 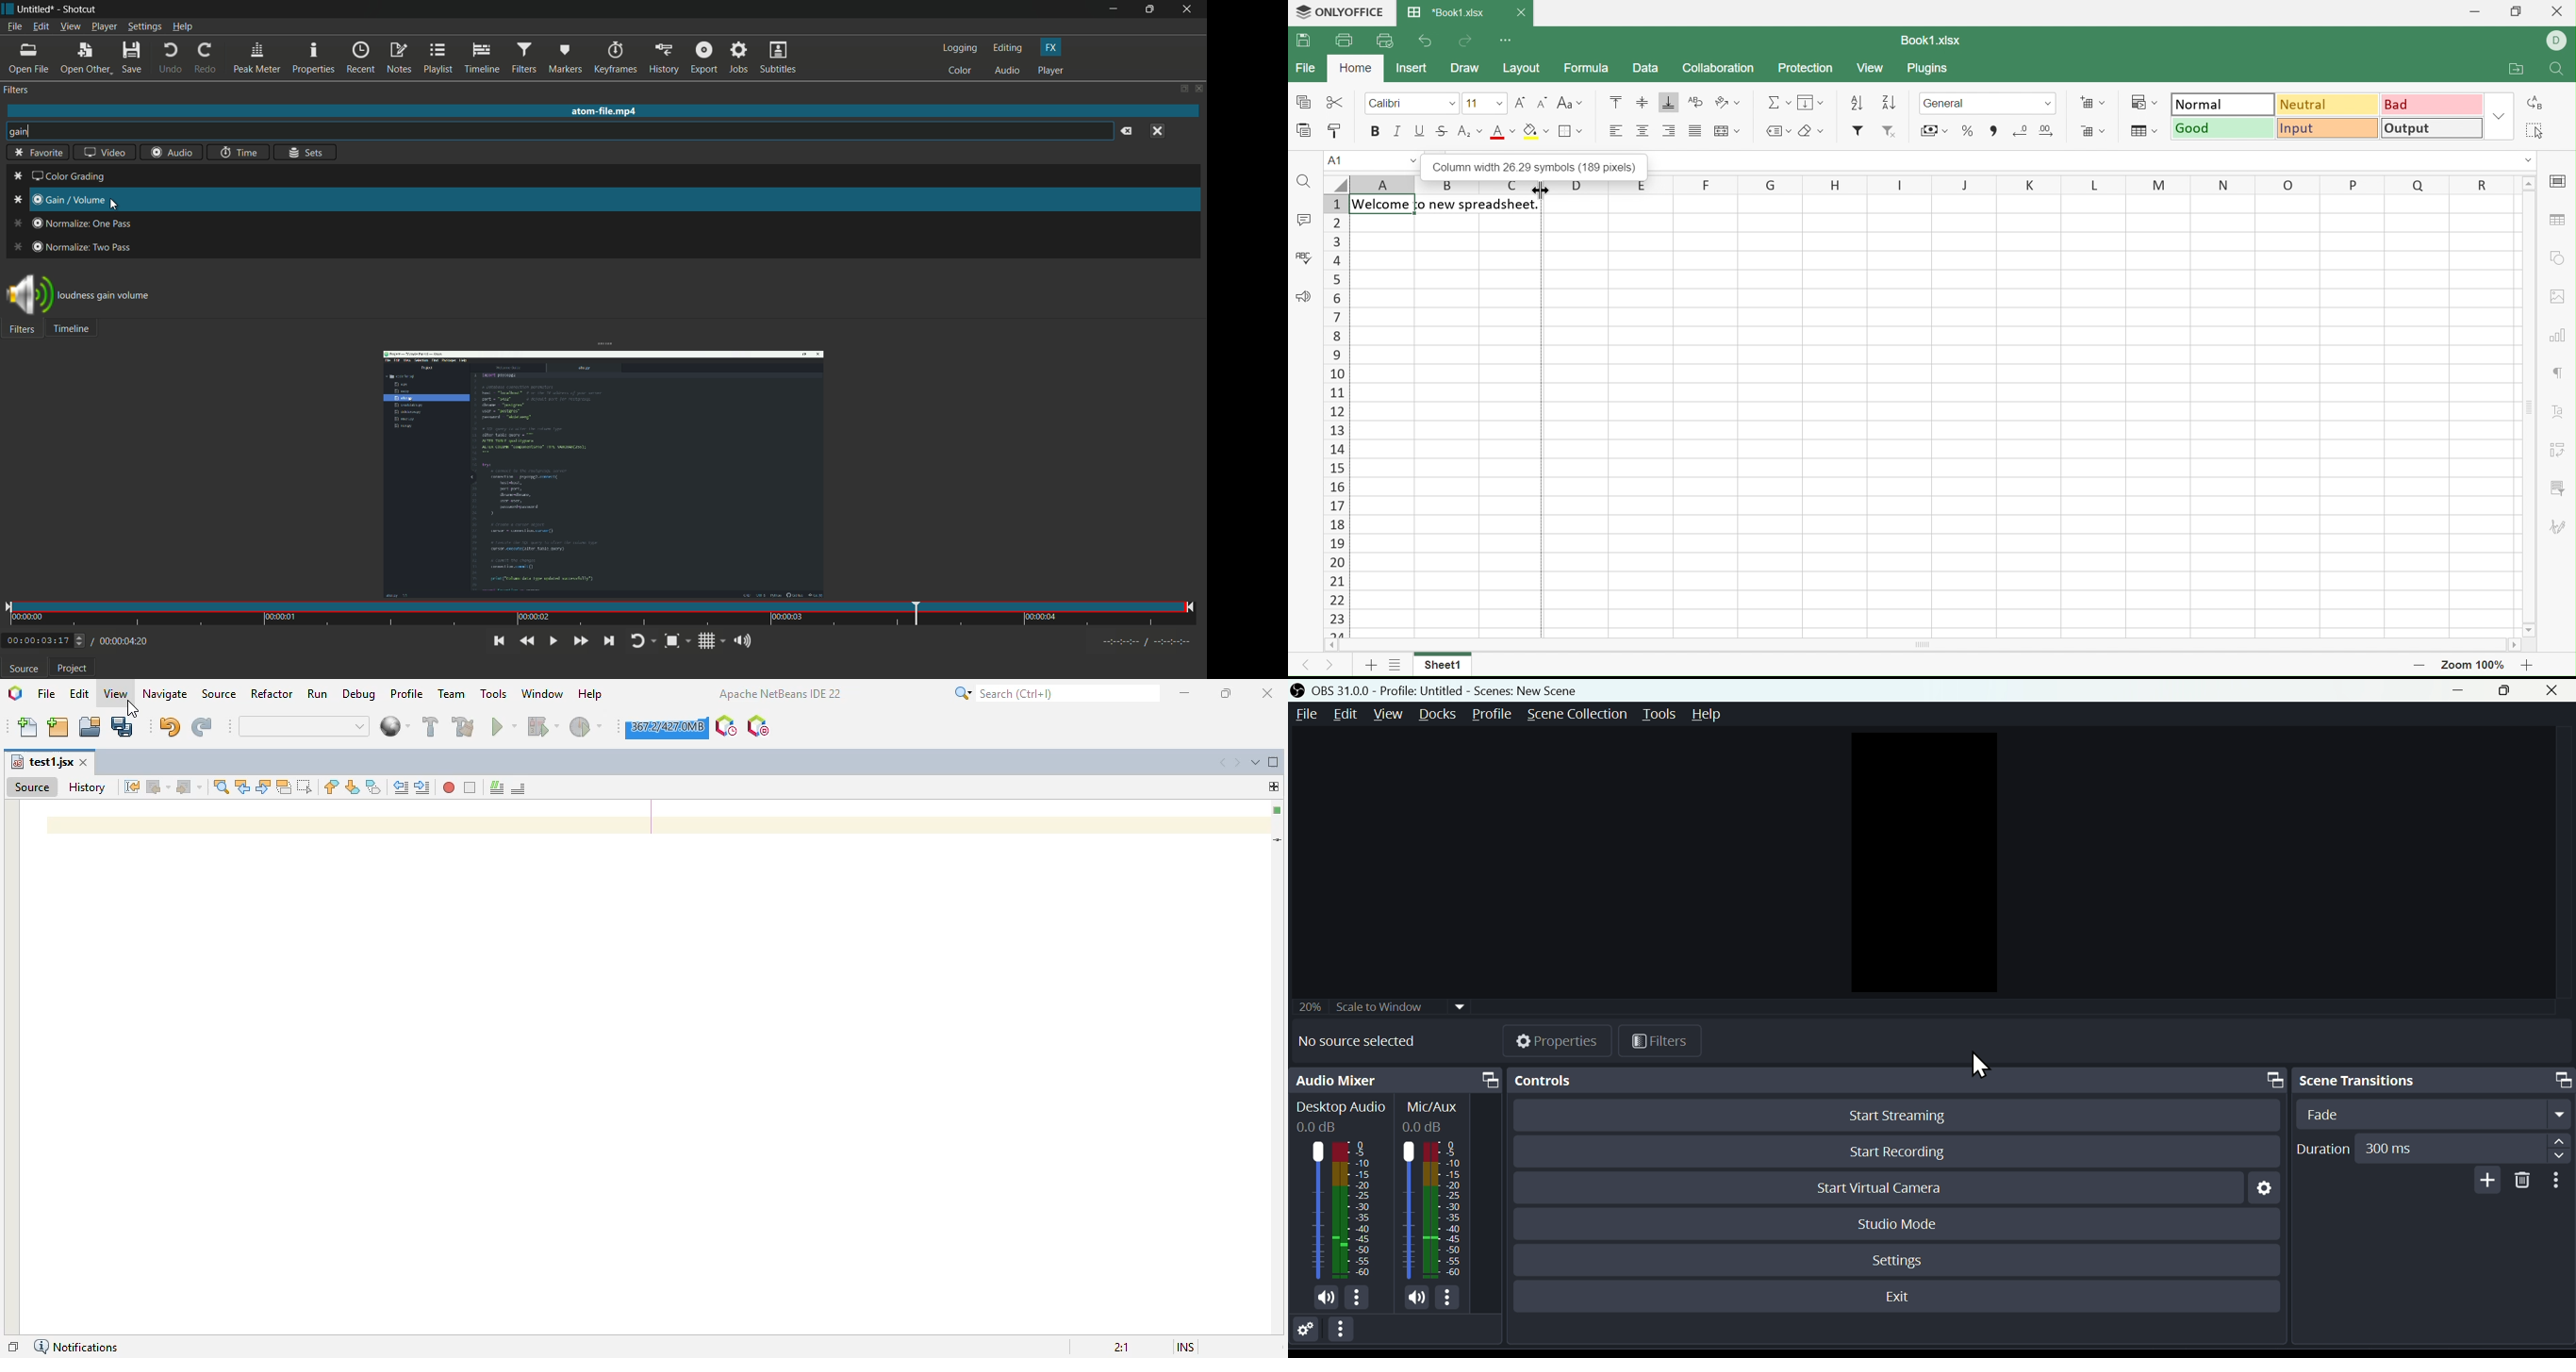 I want to click on volume, so click(x=1409, y=1297).